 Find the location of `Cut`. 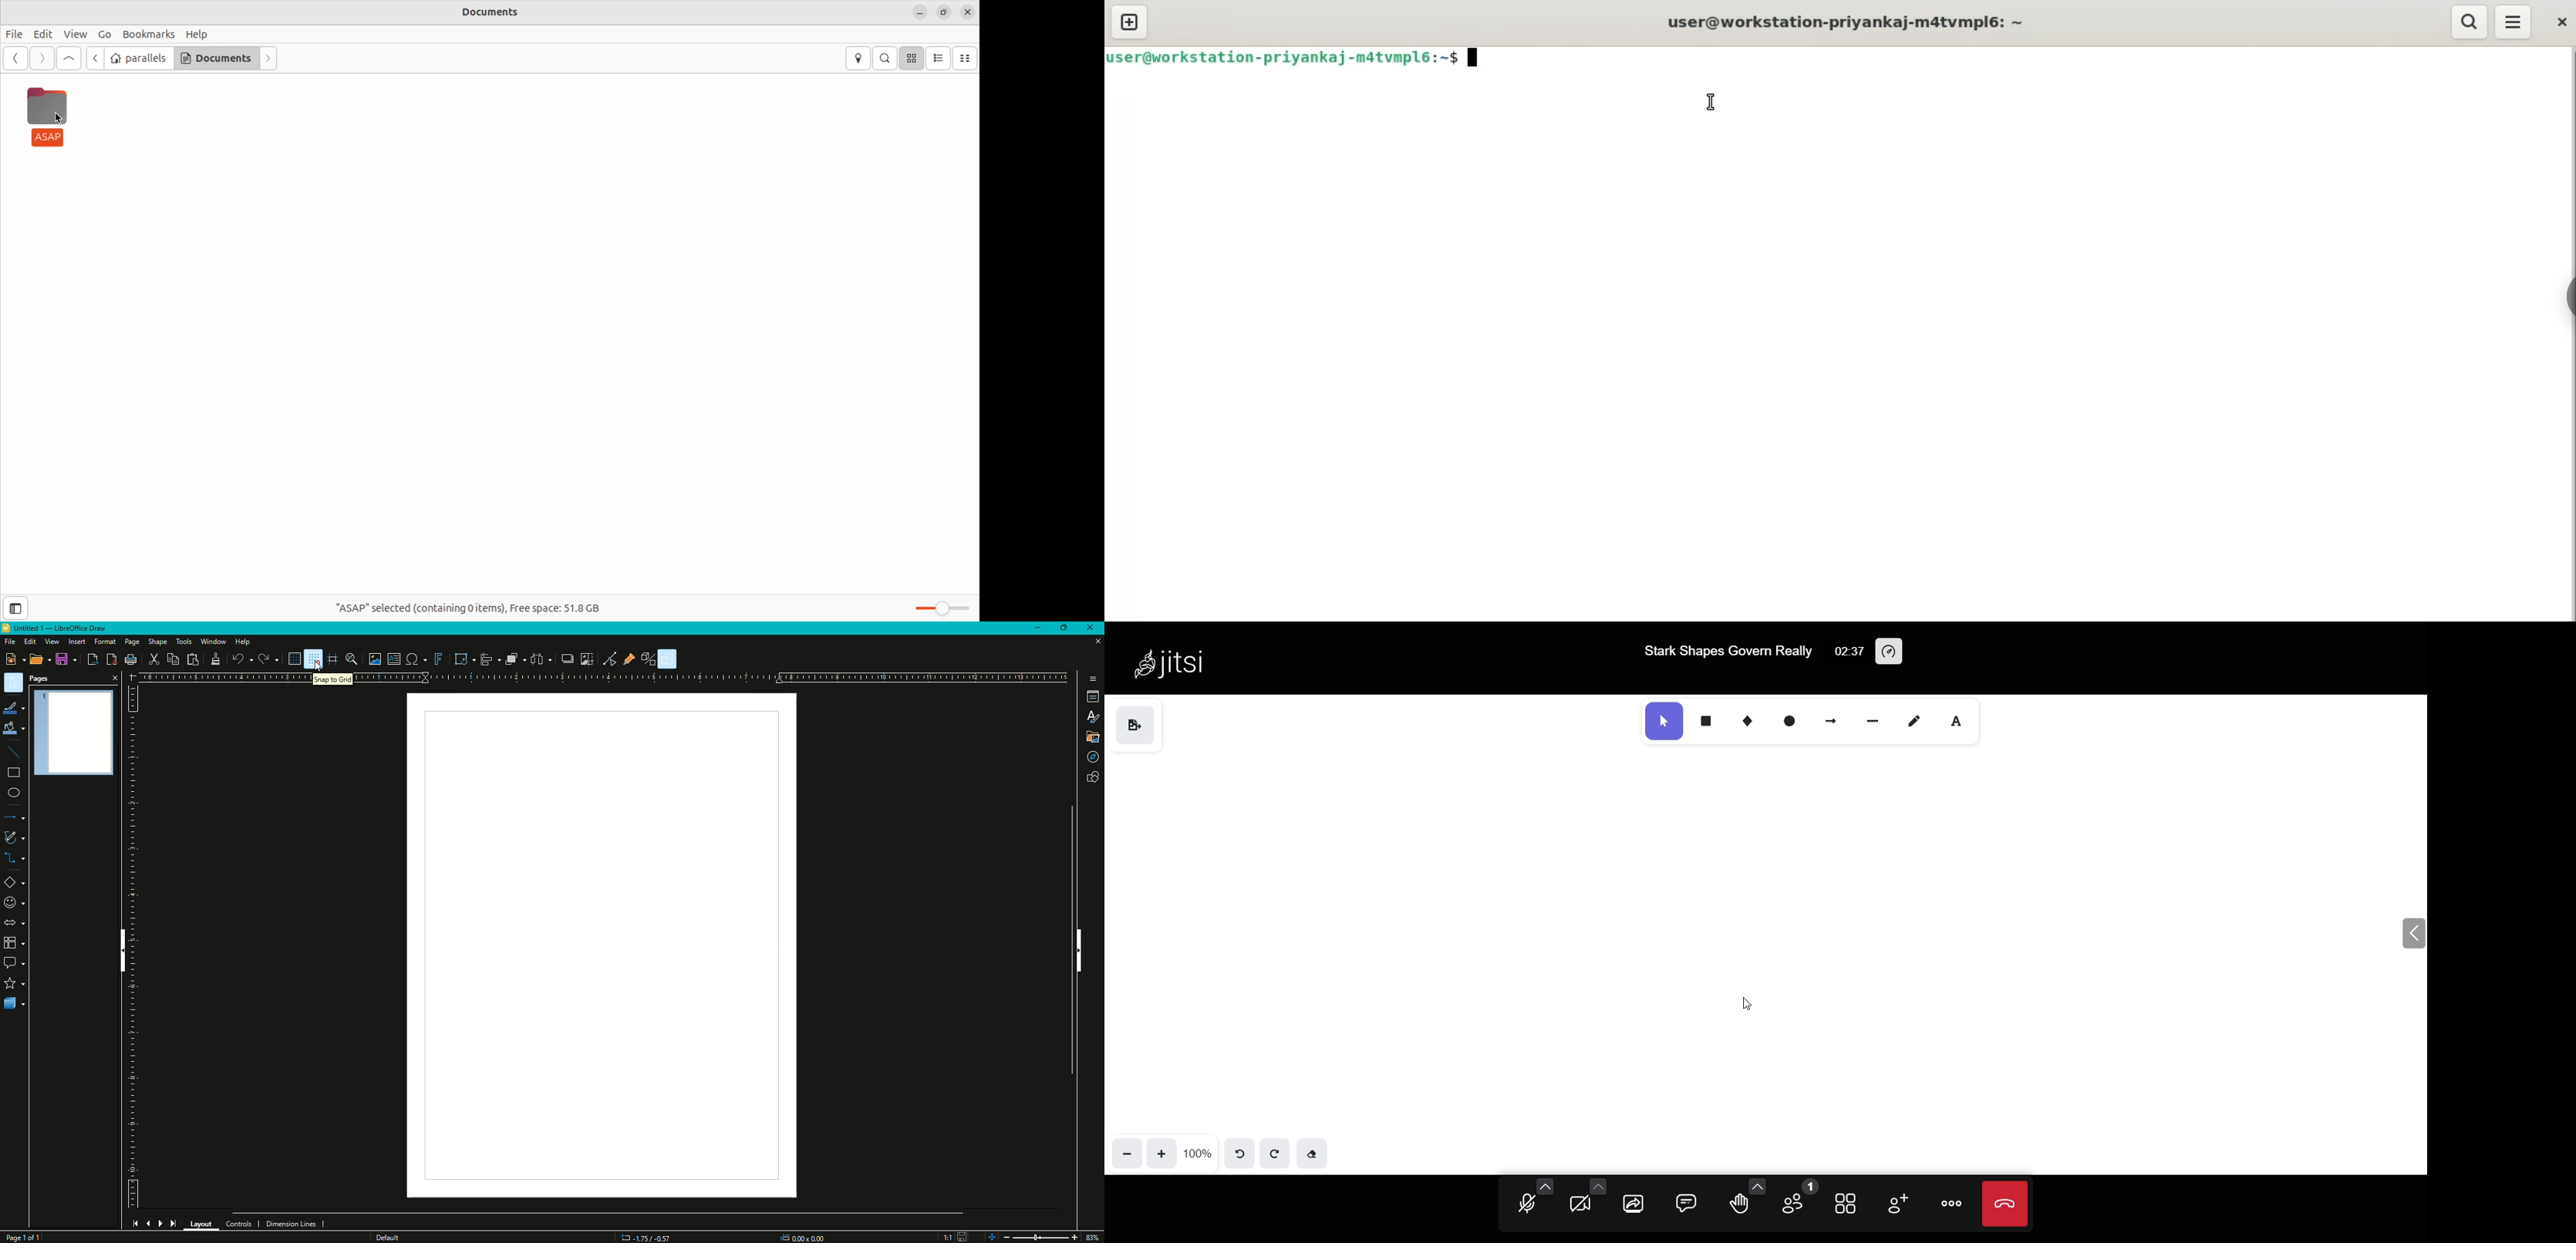

Cut is located at coordinates (157, 658).